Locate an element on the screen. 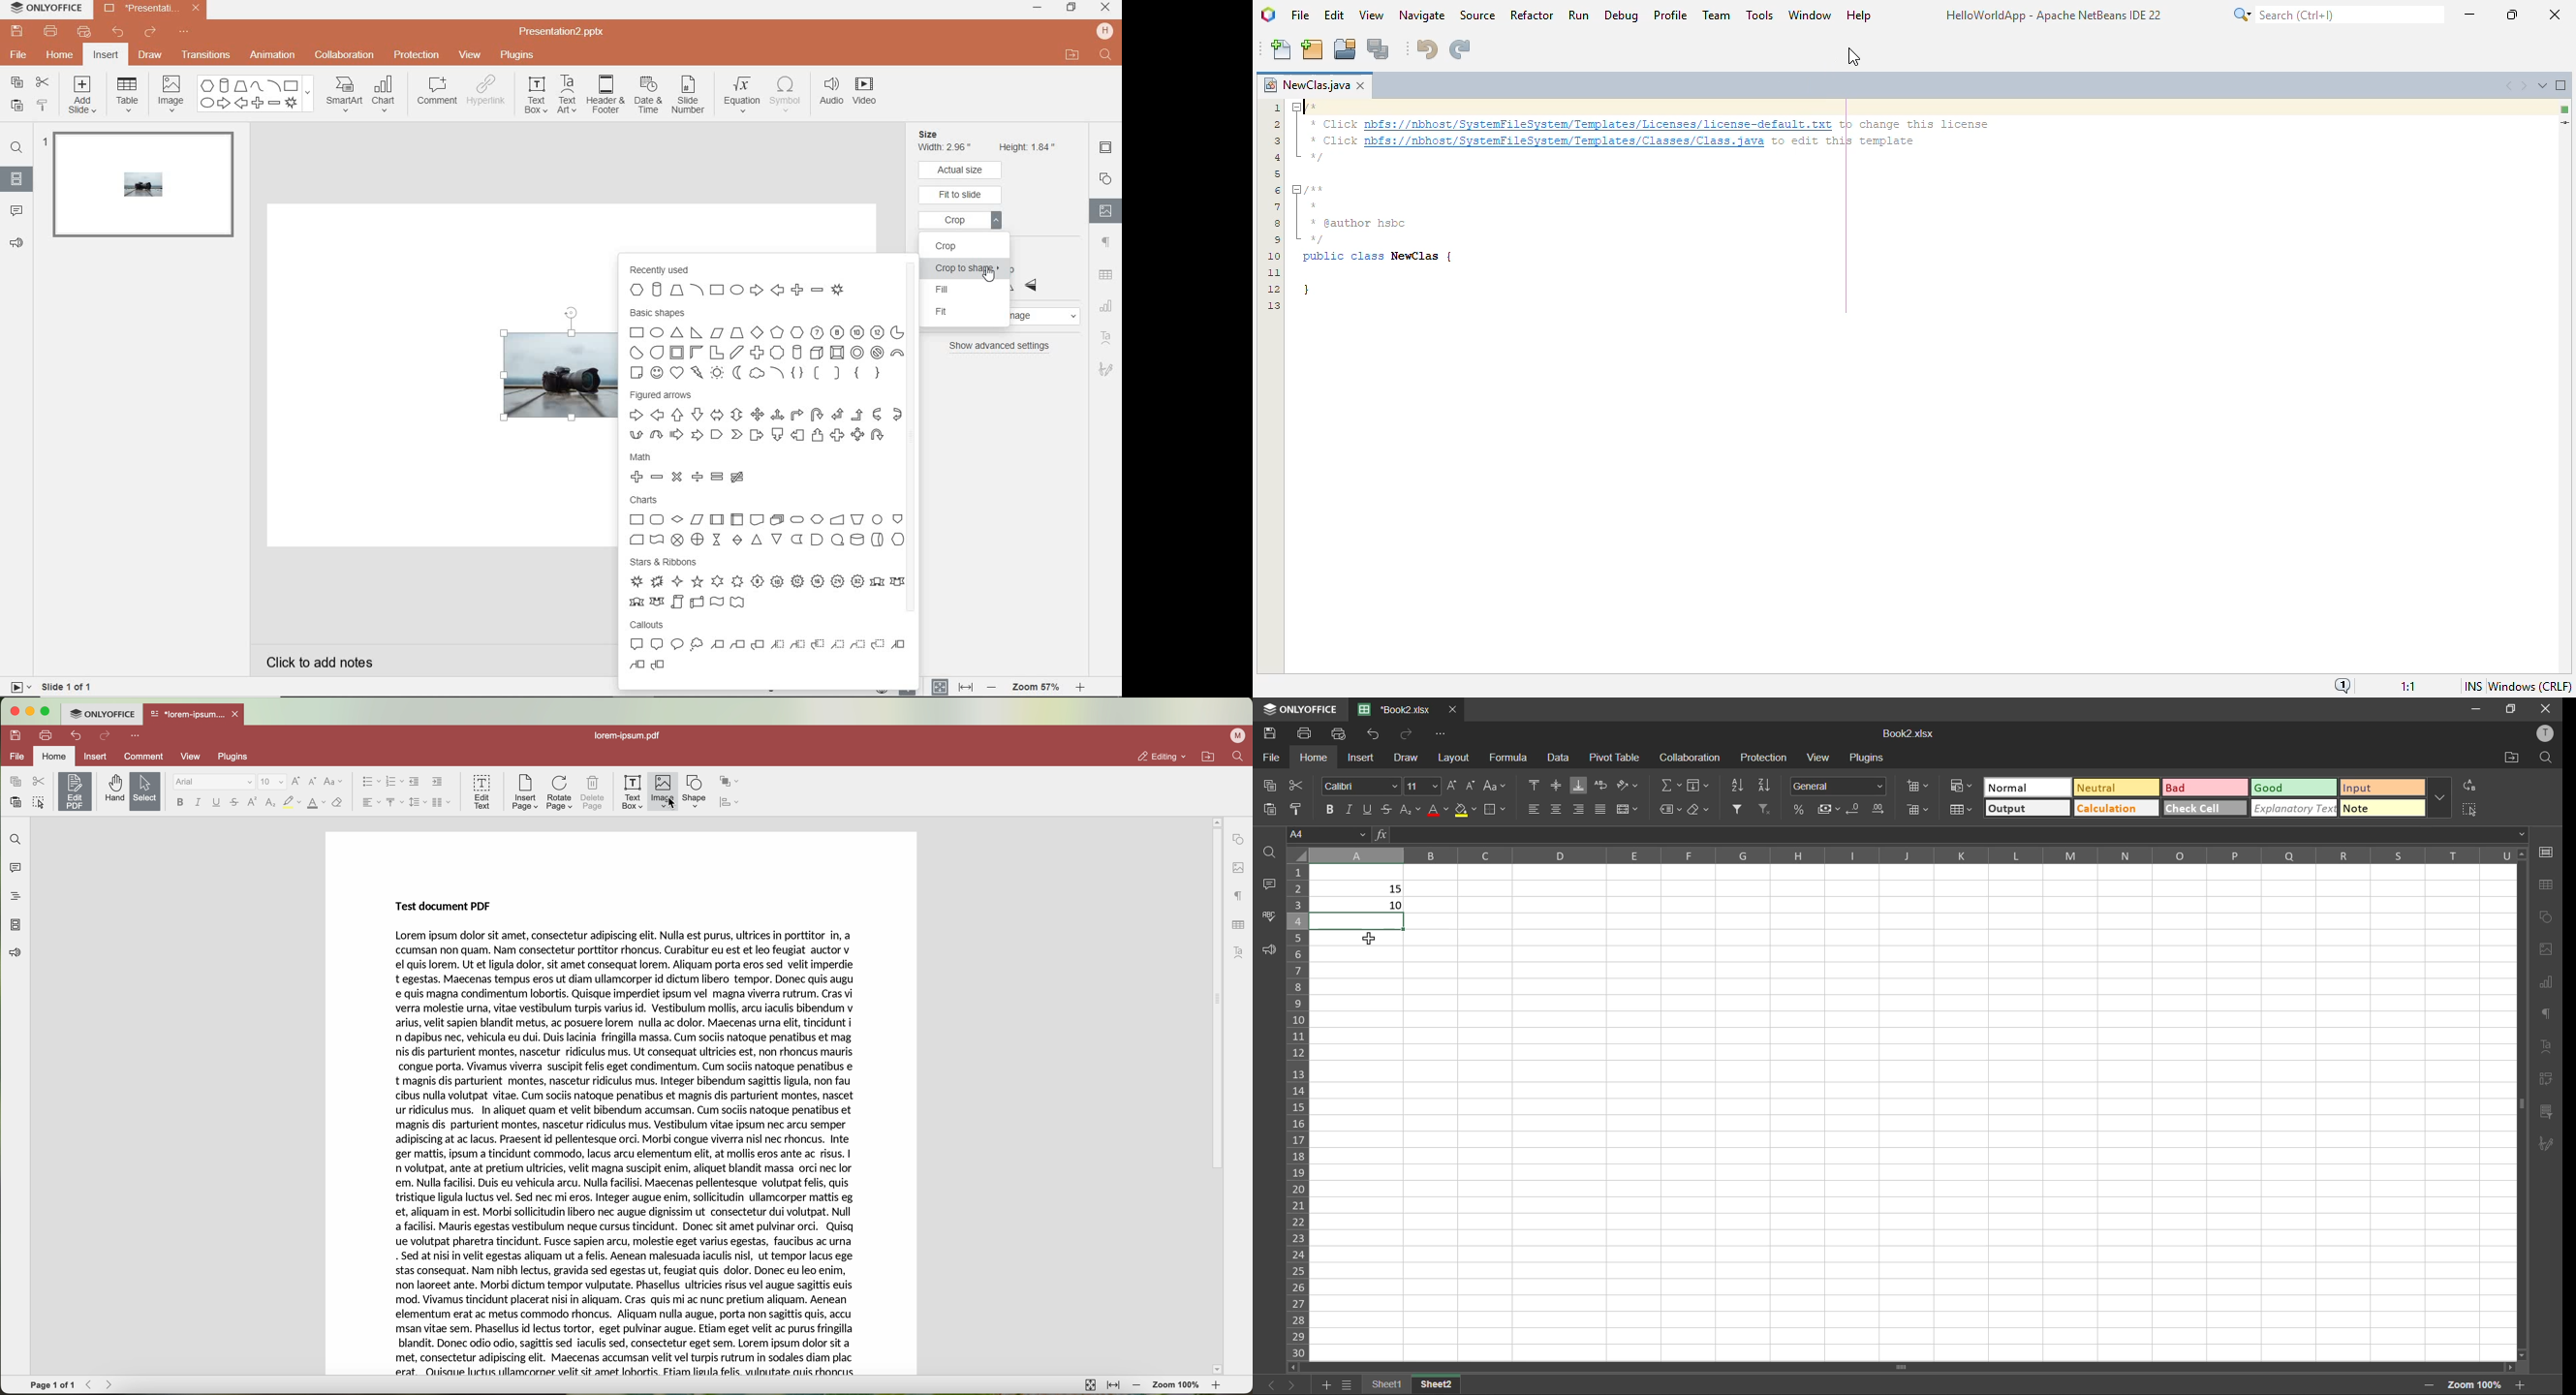 The image size is (2576, 1400). scrollbar is located at coordinates (2521, 1102).